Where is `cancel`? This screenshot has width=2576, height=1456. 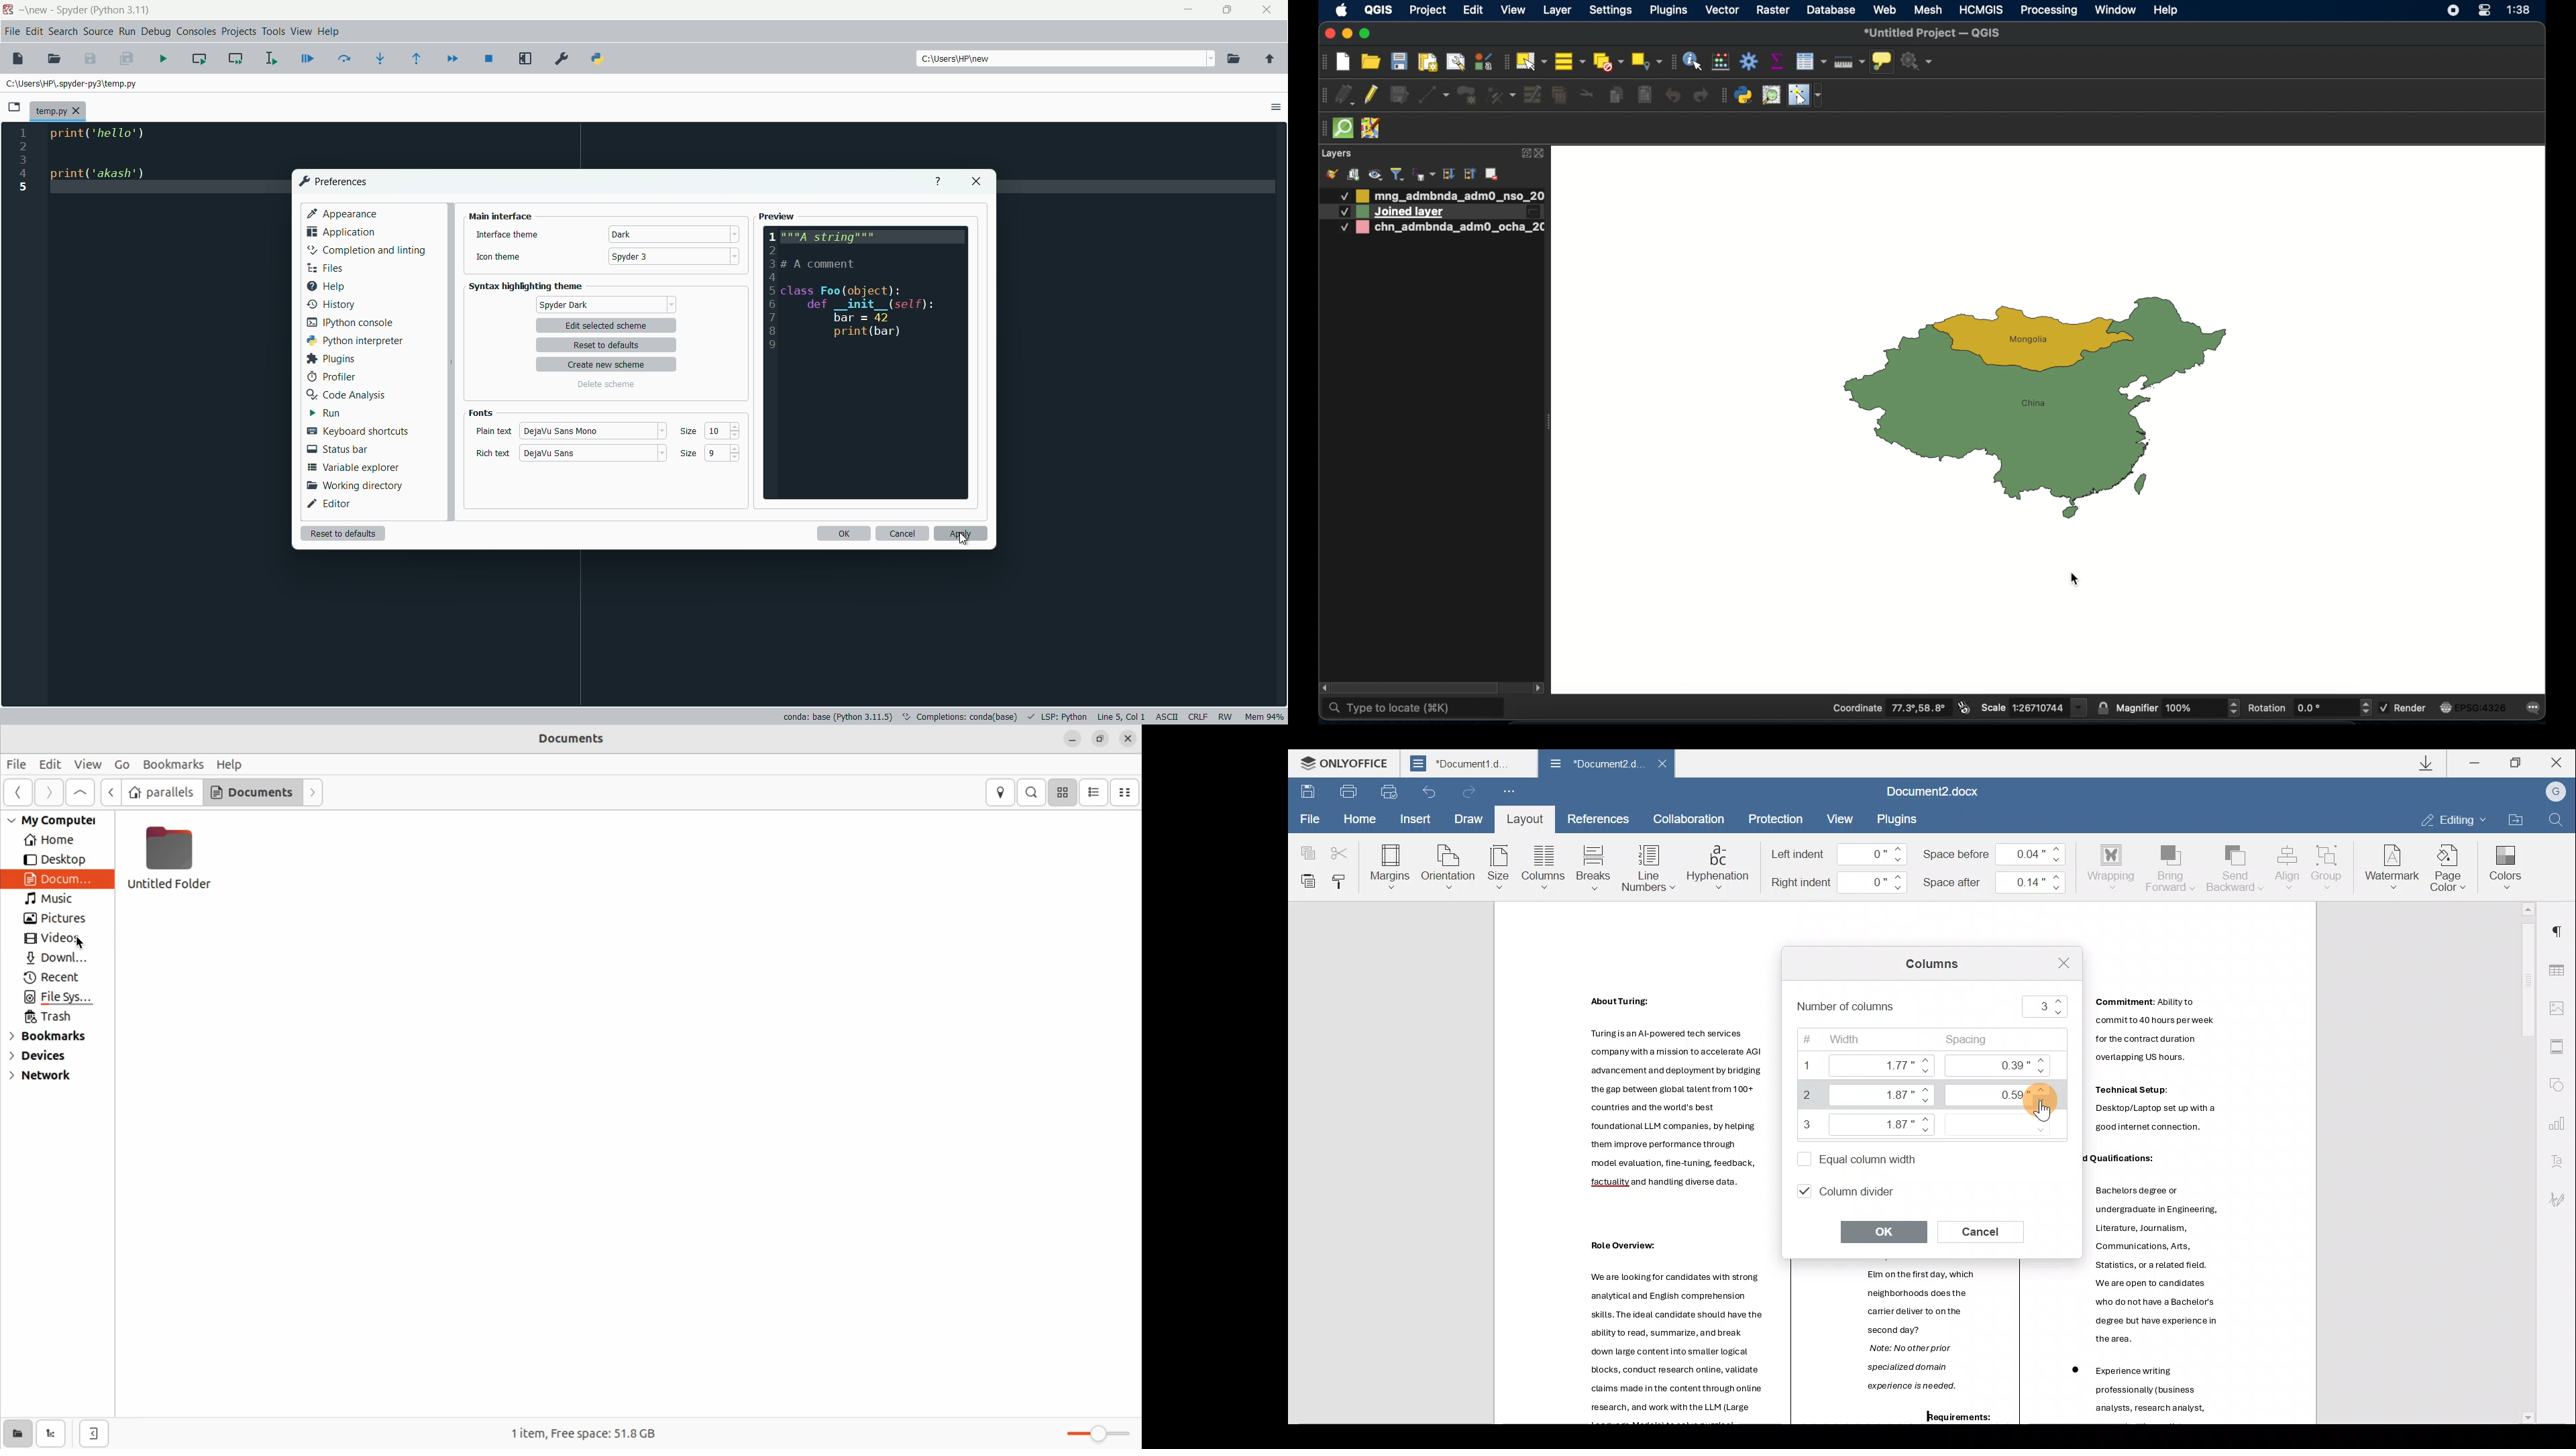
cancel is located at coordinates (902, 534).